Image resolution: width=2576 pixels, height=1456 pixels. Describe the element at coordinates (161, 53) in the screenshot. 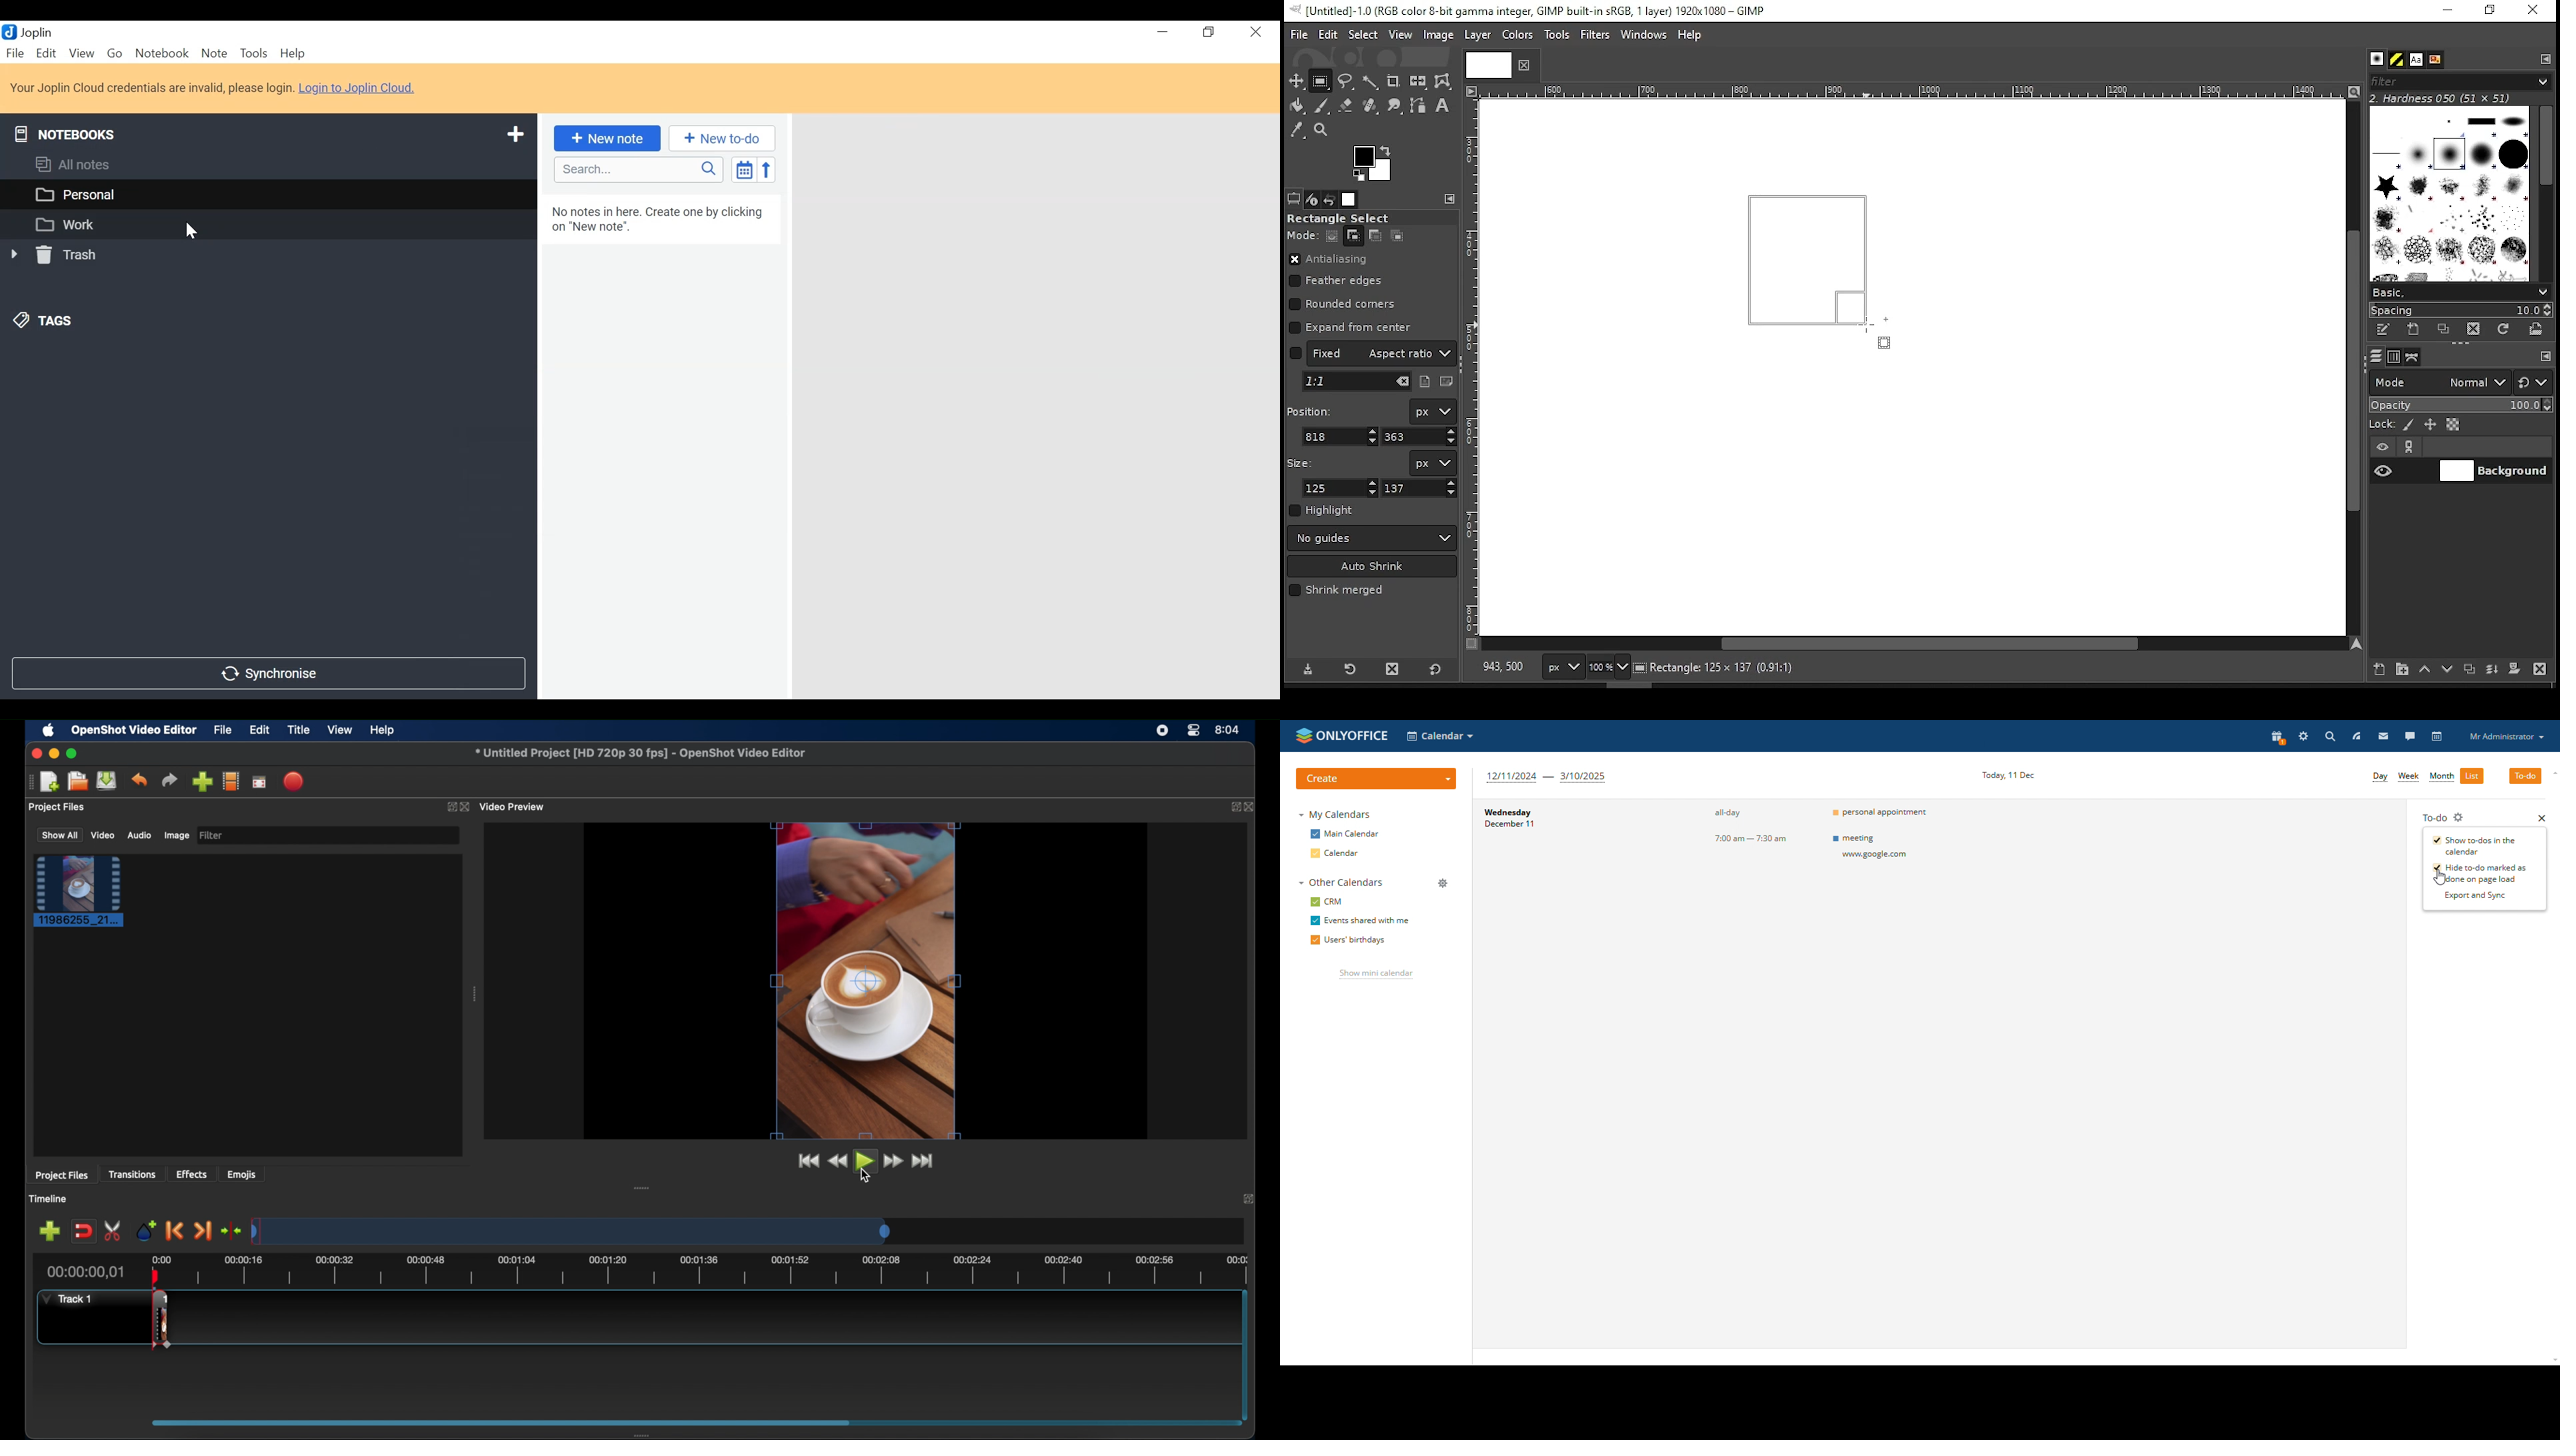

I see `Notebook` at that location.